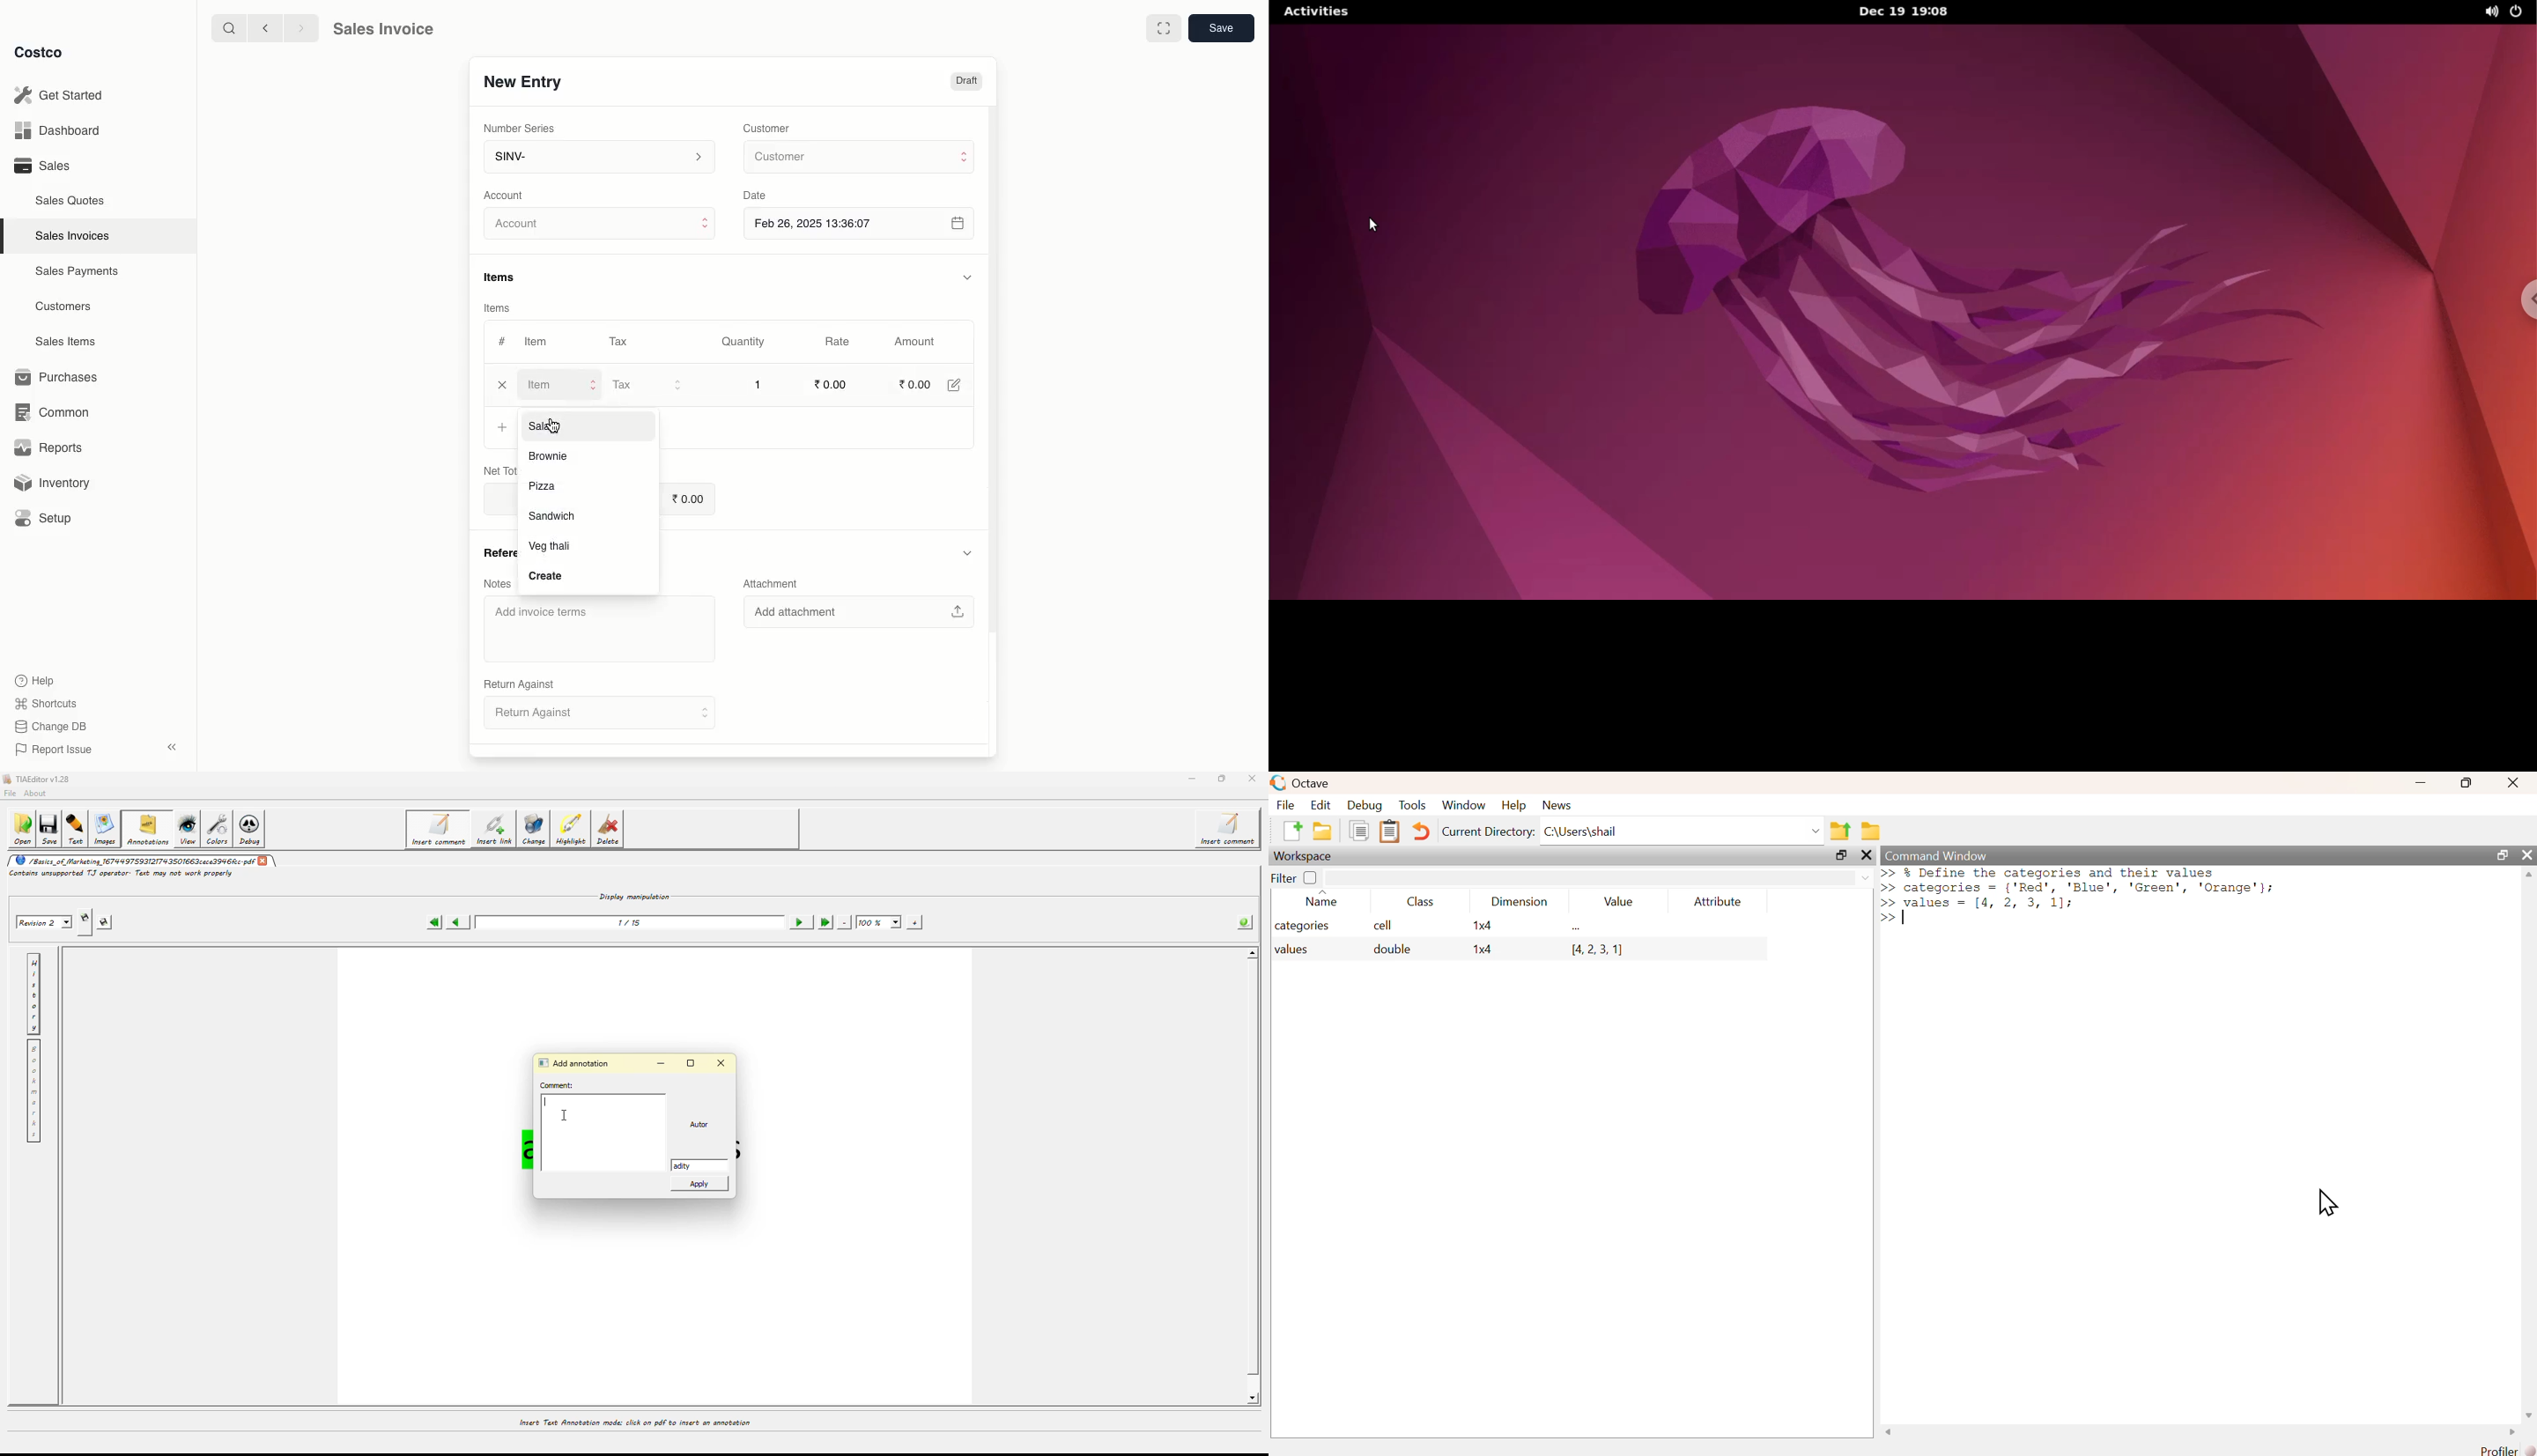  Describe the element at coordinates (498, 553) in the screenshot. I see `References` at that location.